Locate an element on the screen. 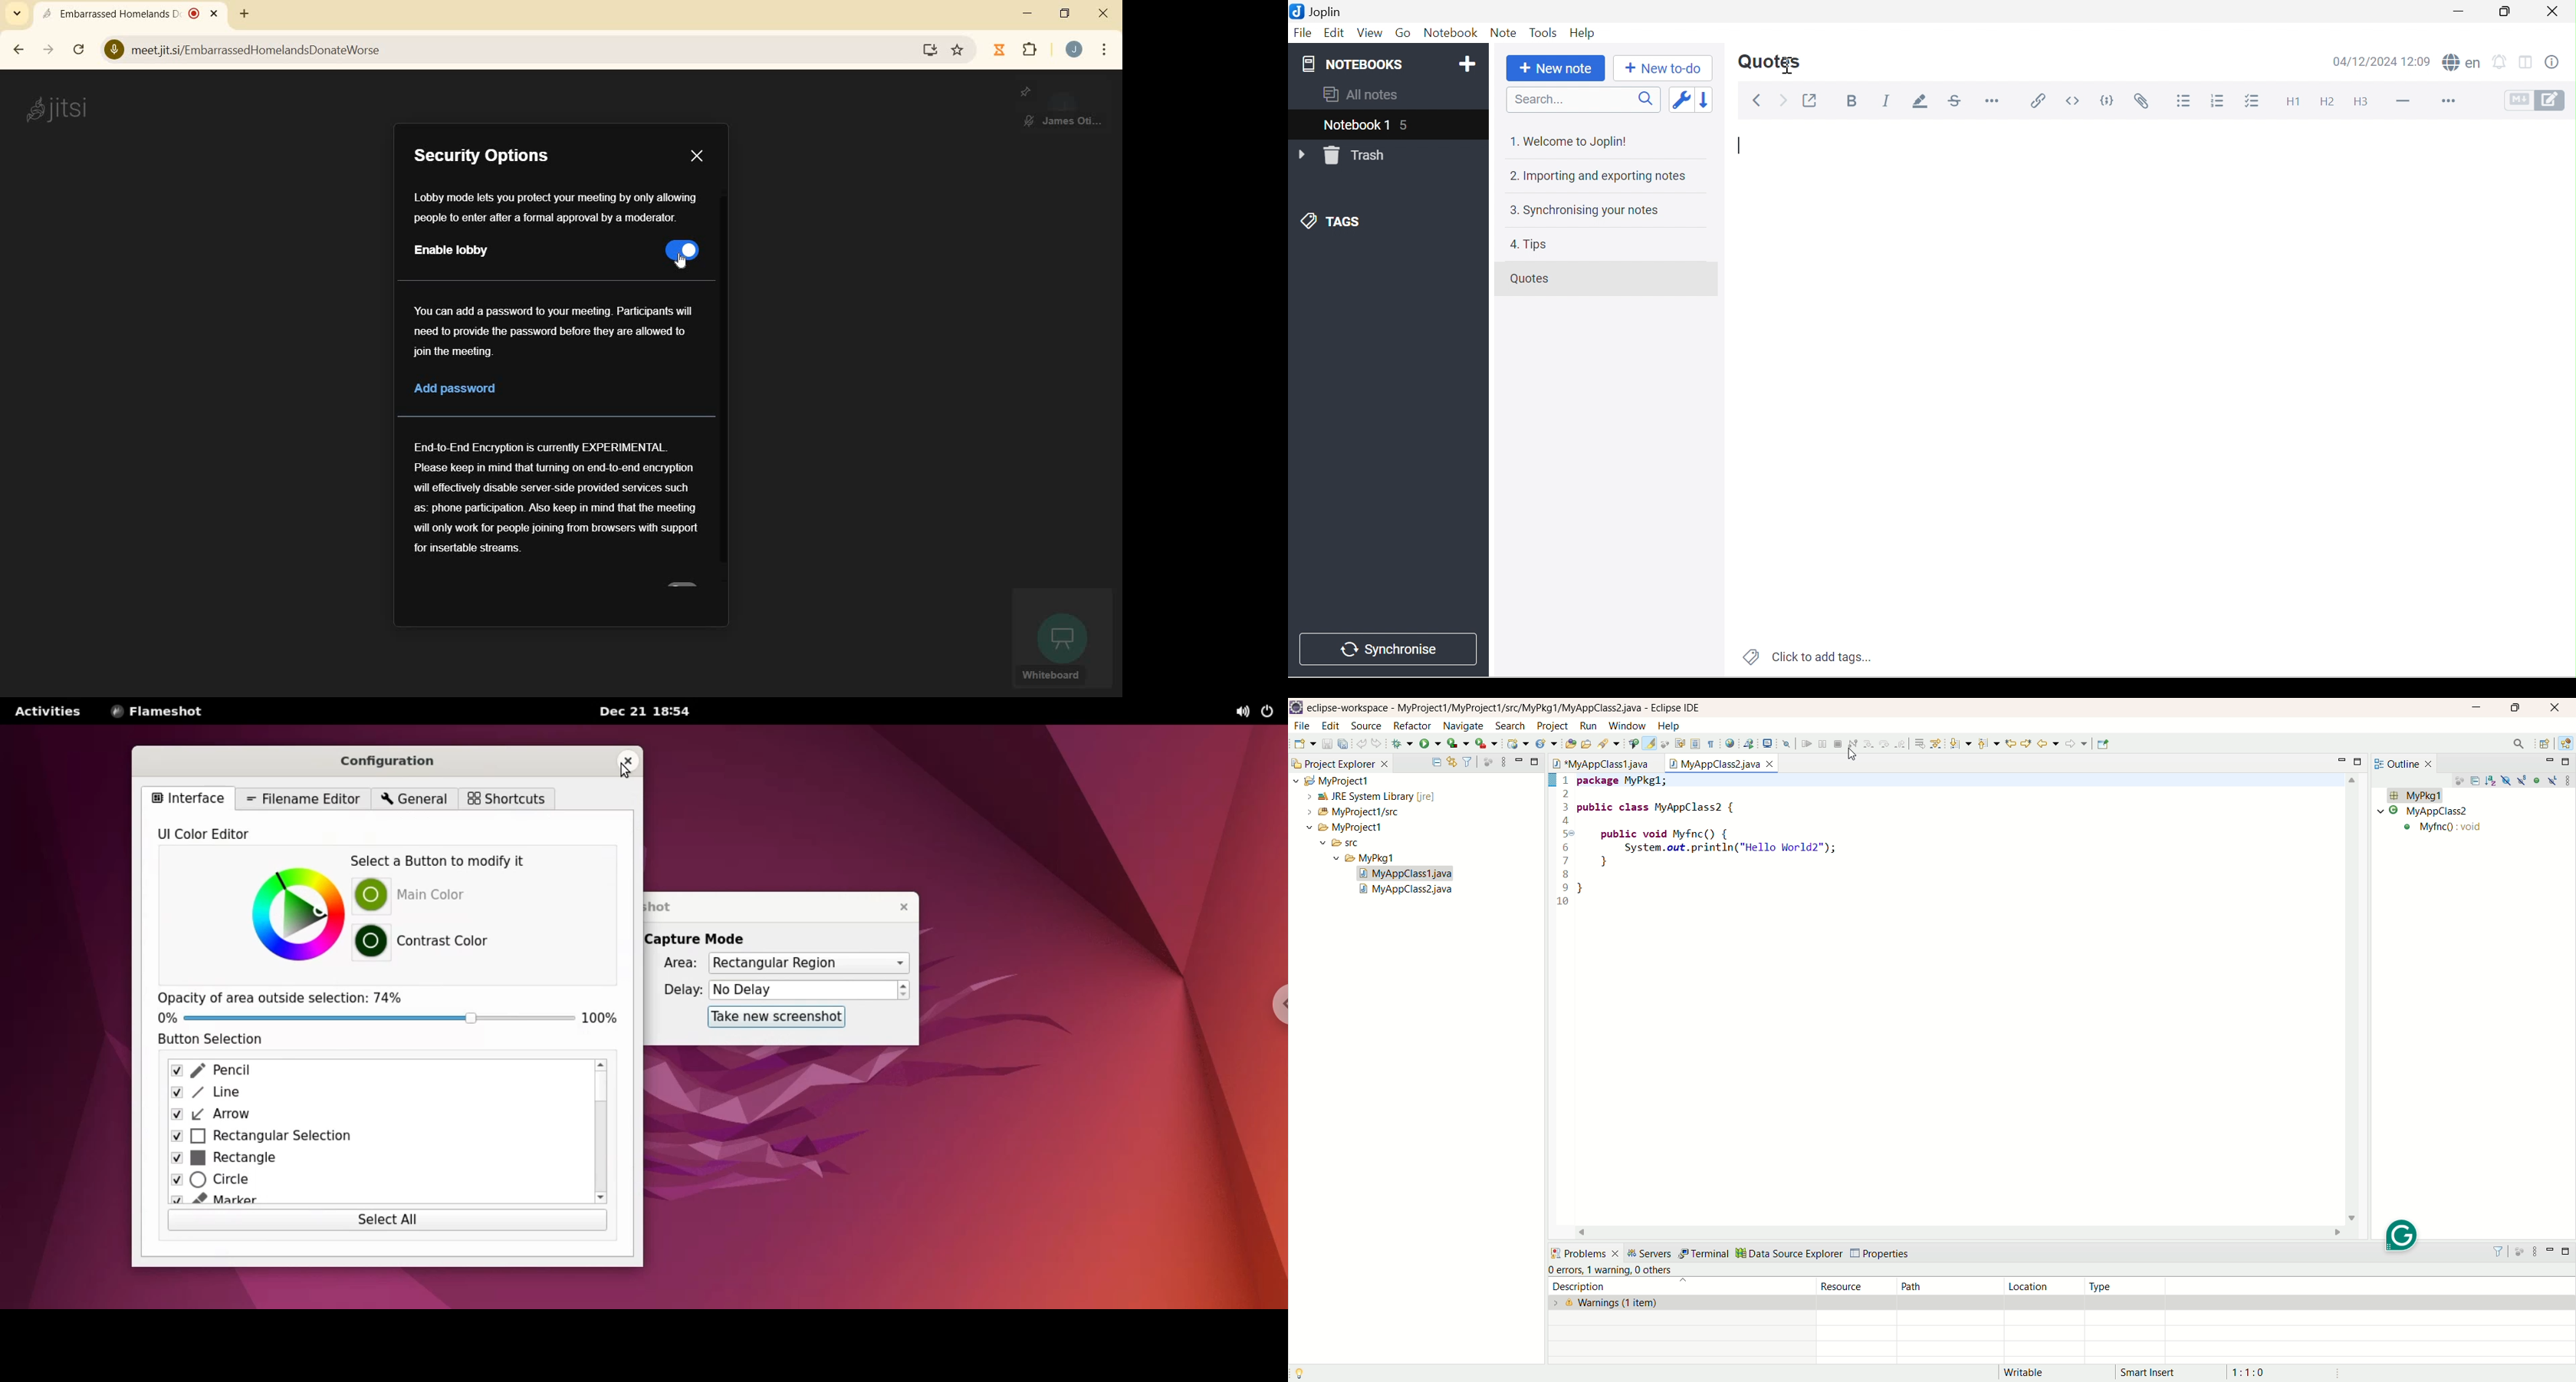  hide non-public member is located at coordinates (2538, 780).